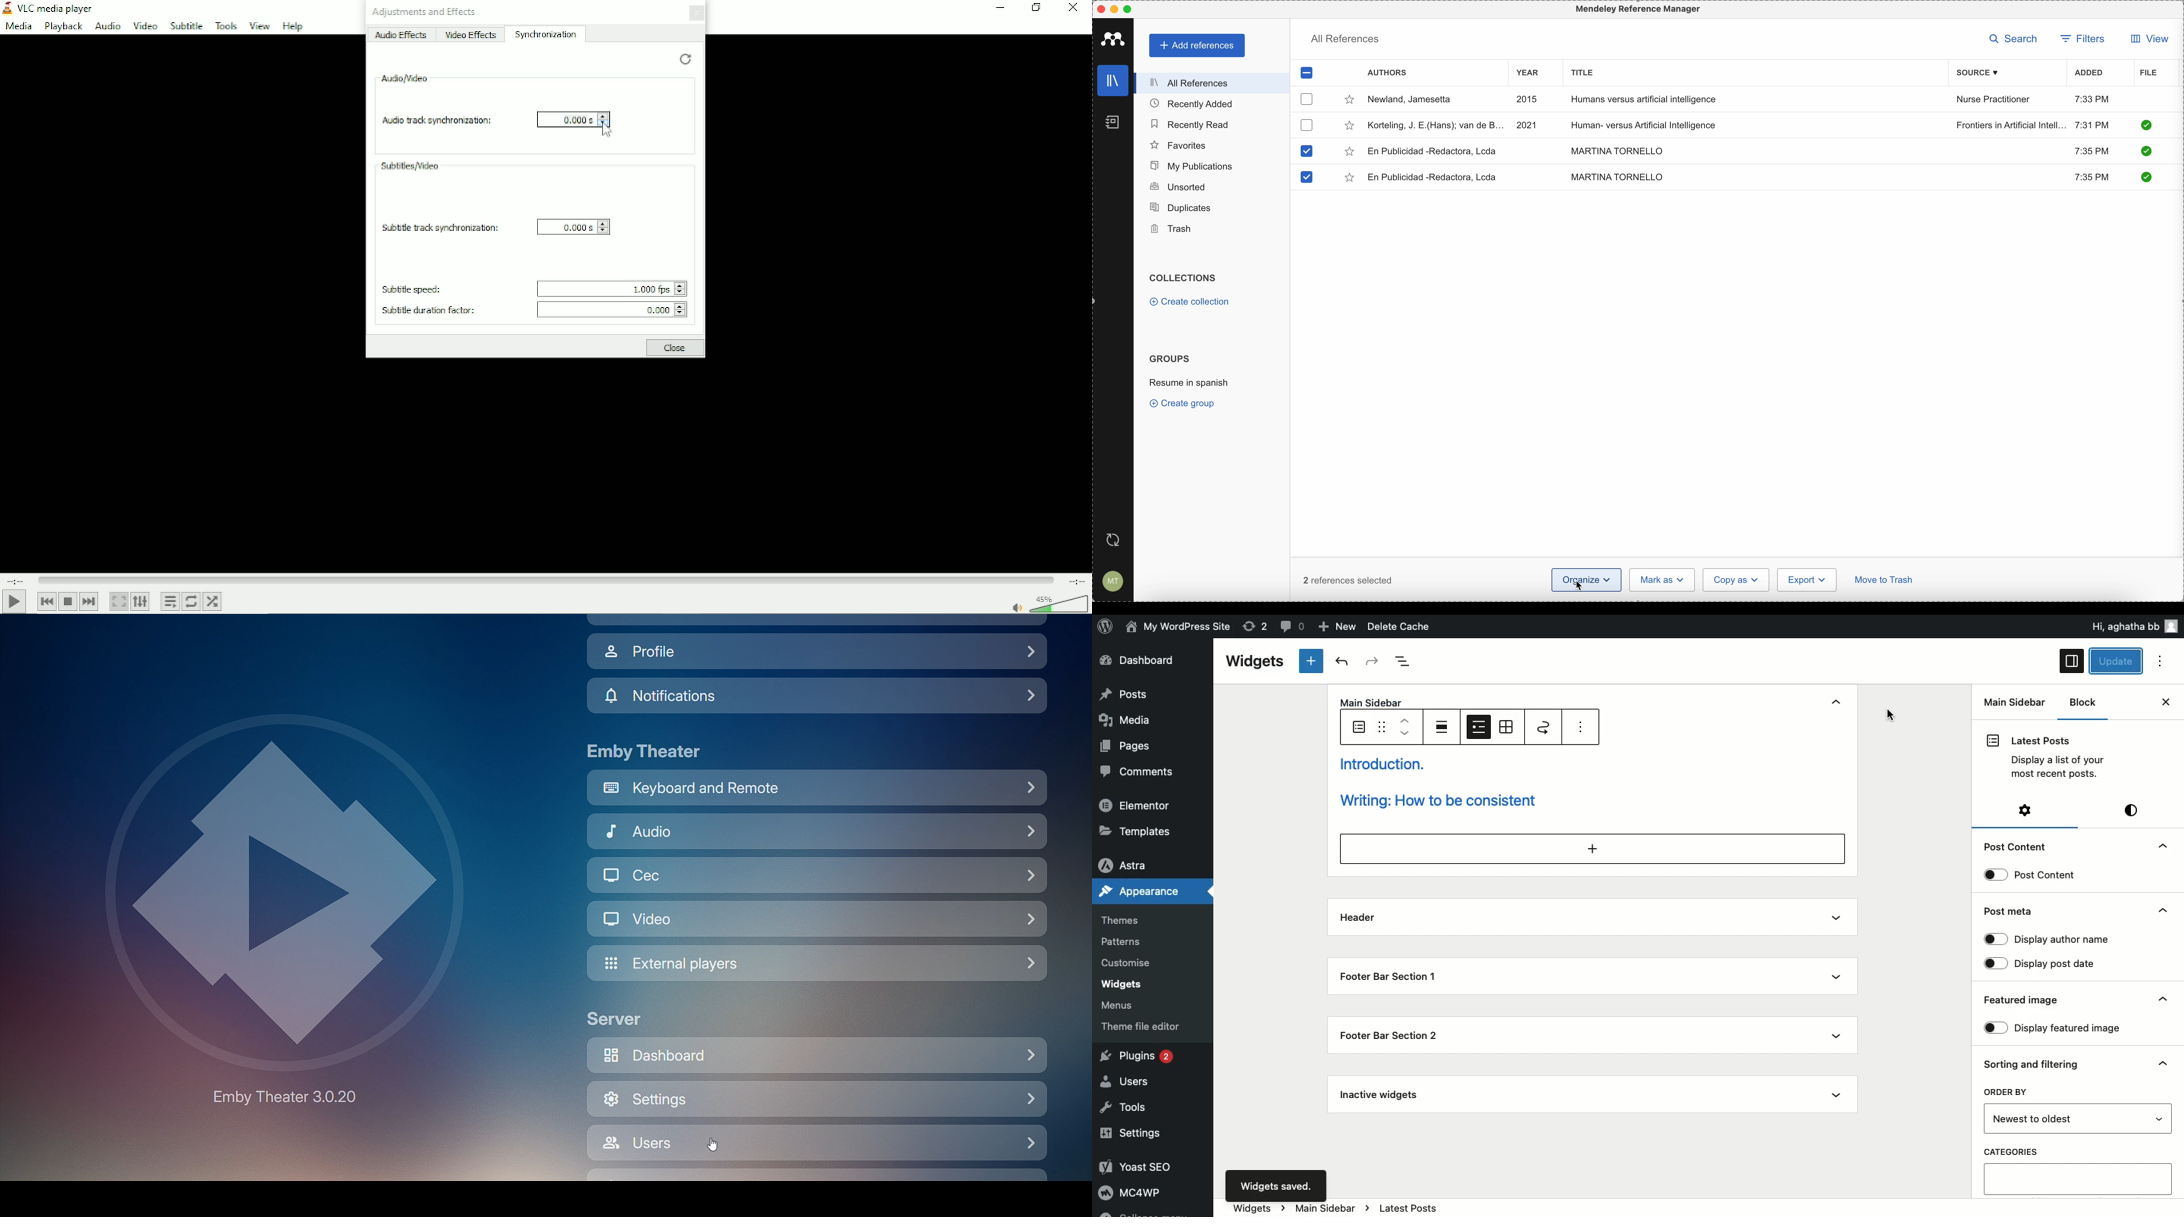 The width and height of the screenshot is (2184, 1232). Describe the element at coordinates (1413, 100) in the screenshot. I see `Newland, Jamesetta` at that location.